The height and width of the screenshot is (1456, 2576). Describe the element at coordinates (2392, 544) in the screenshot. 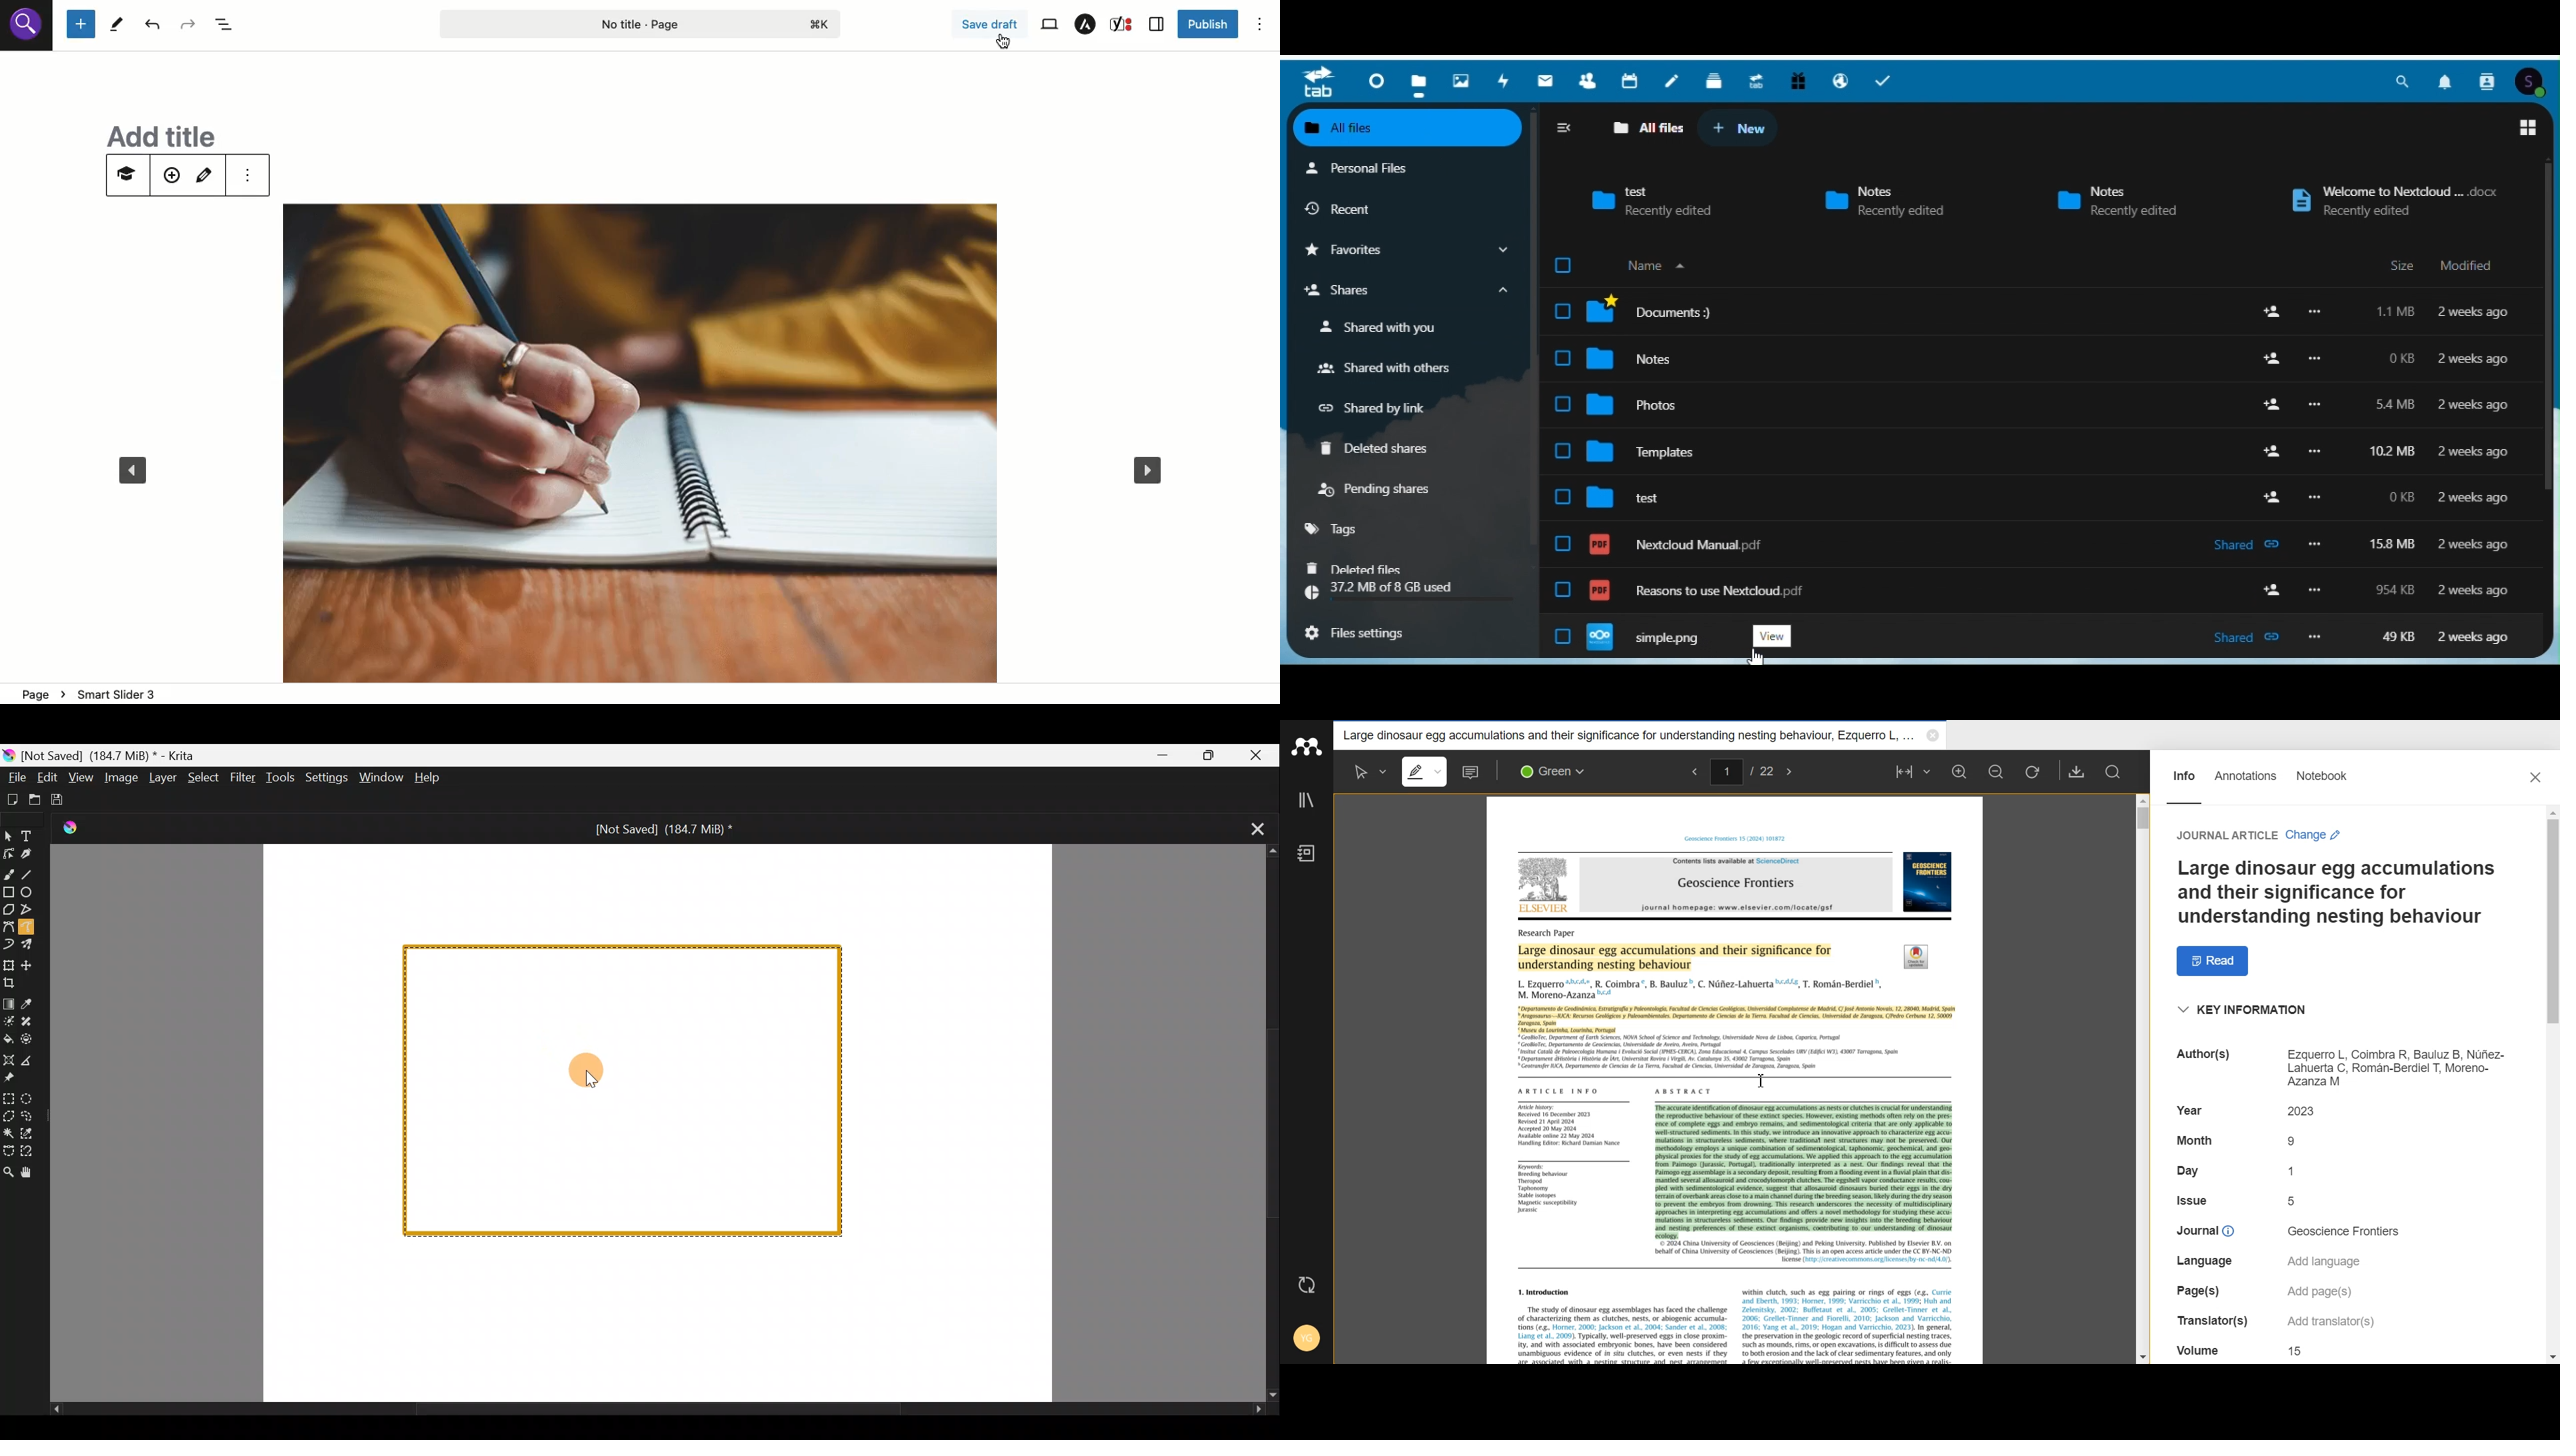

I see `size` at that location.